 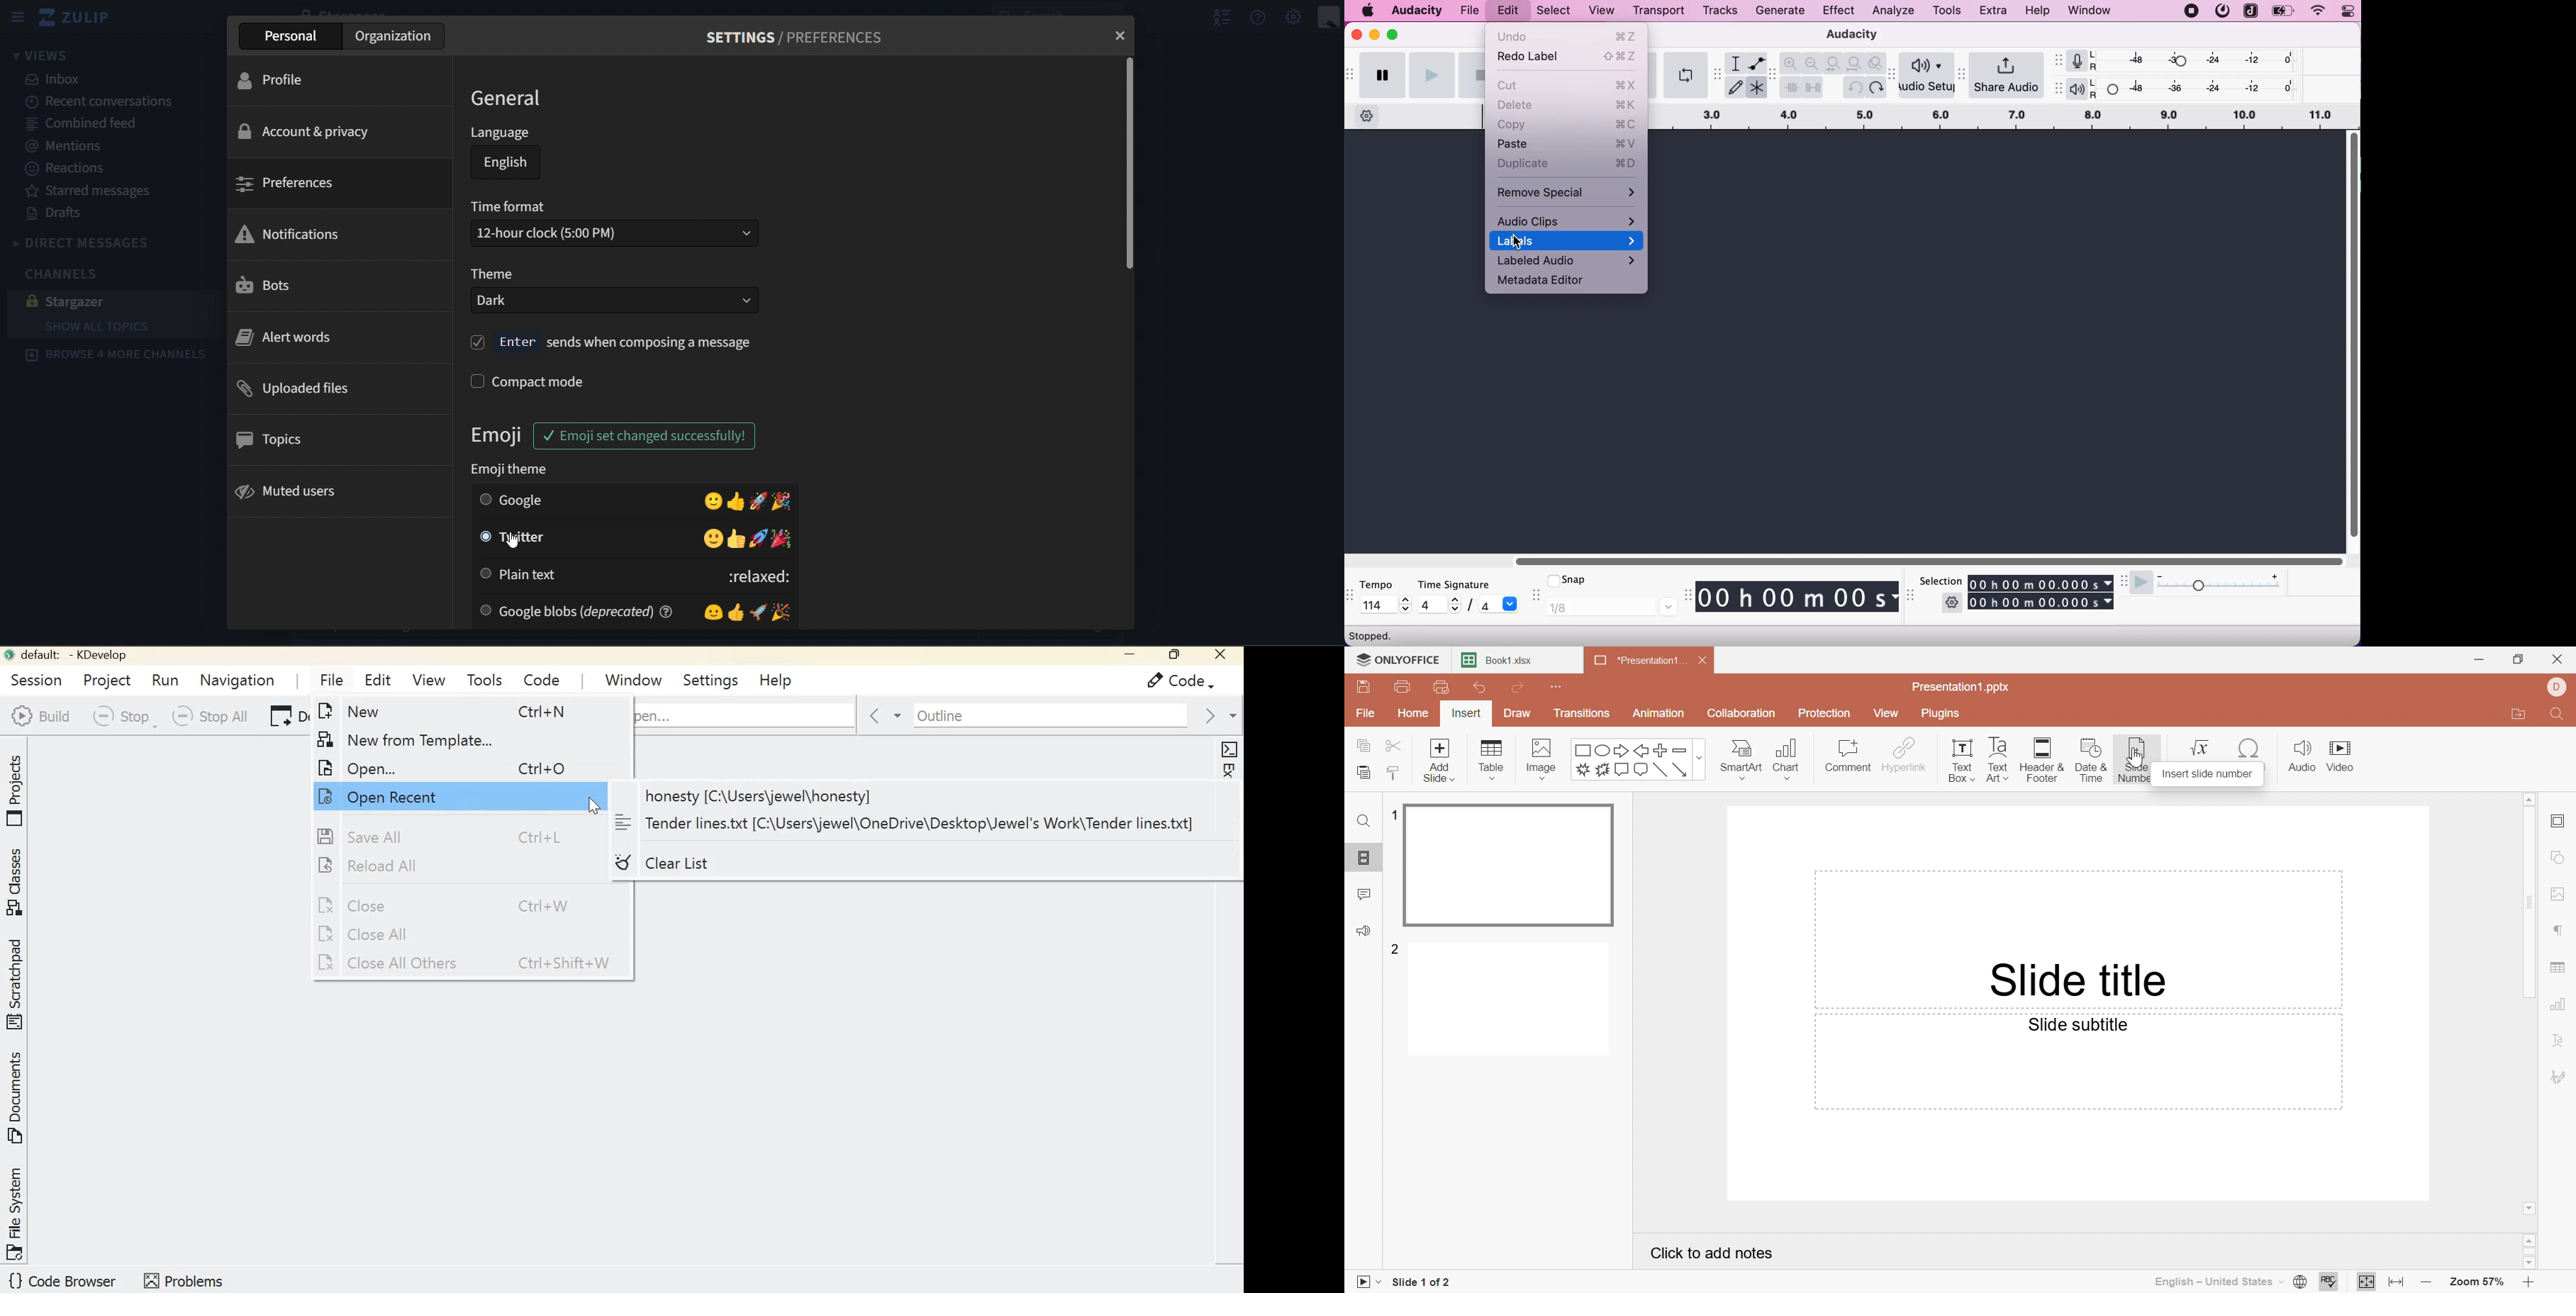 What do you see at coordinates (1514, 713) in the screenshot?
I see `Draw` at bounding box center [1514, 713].